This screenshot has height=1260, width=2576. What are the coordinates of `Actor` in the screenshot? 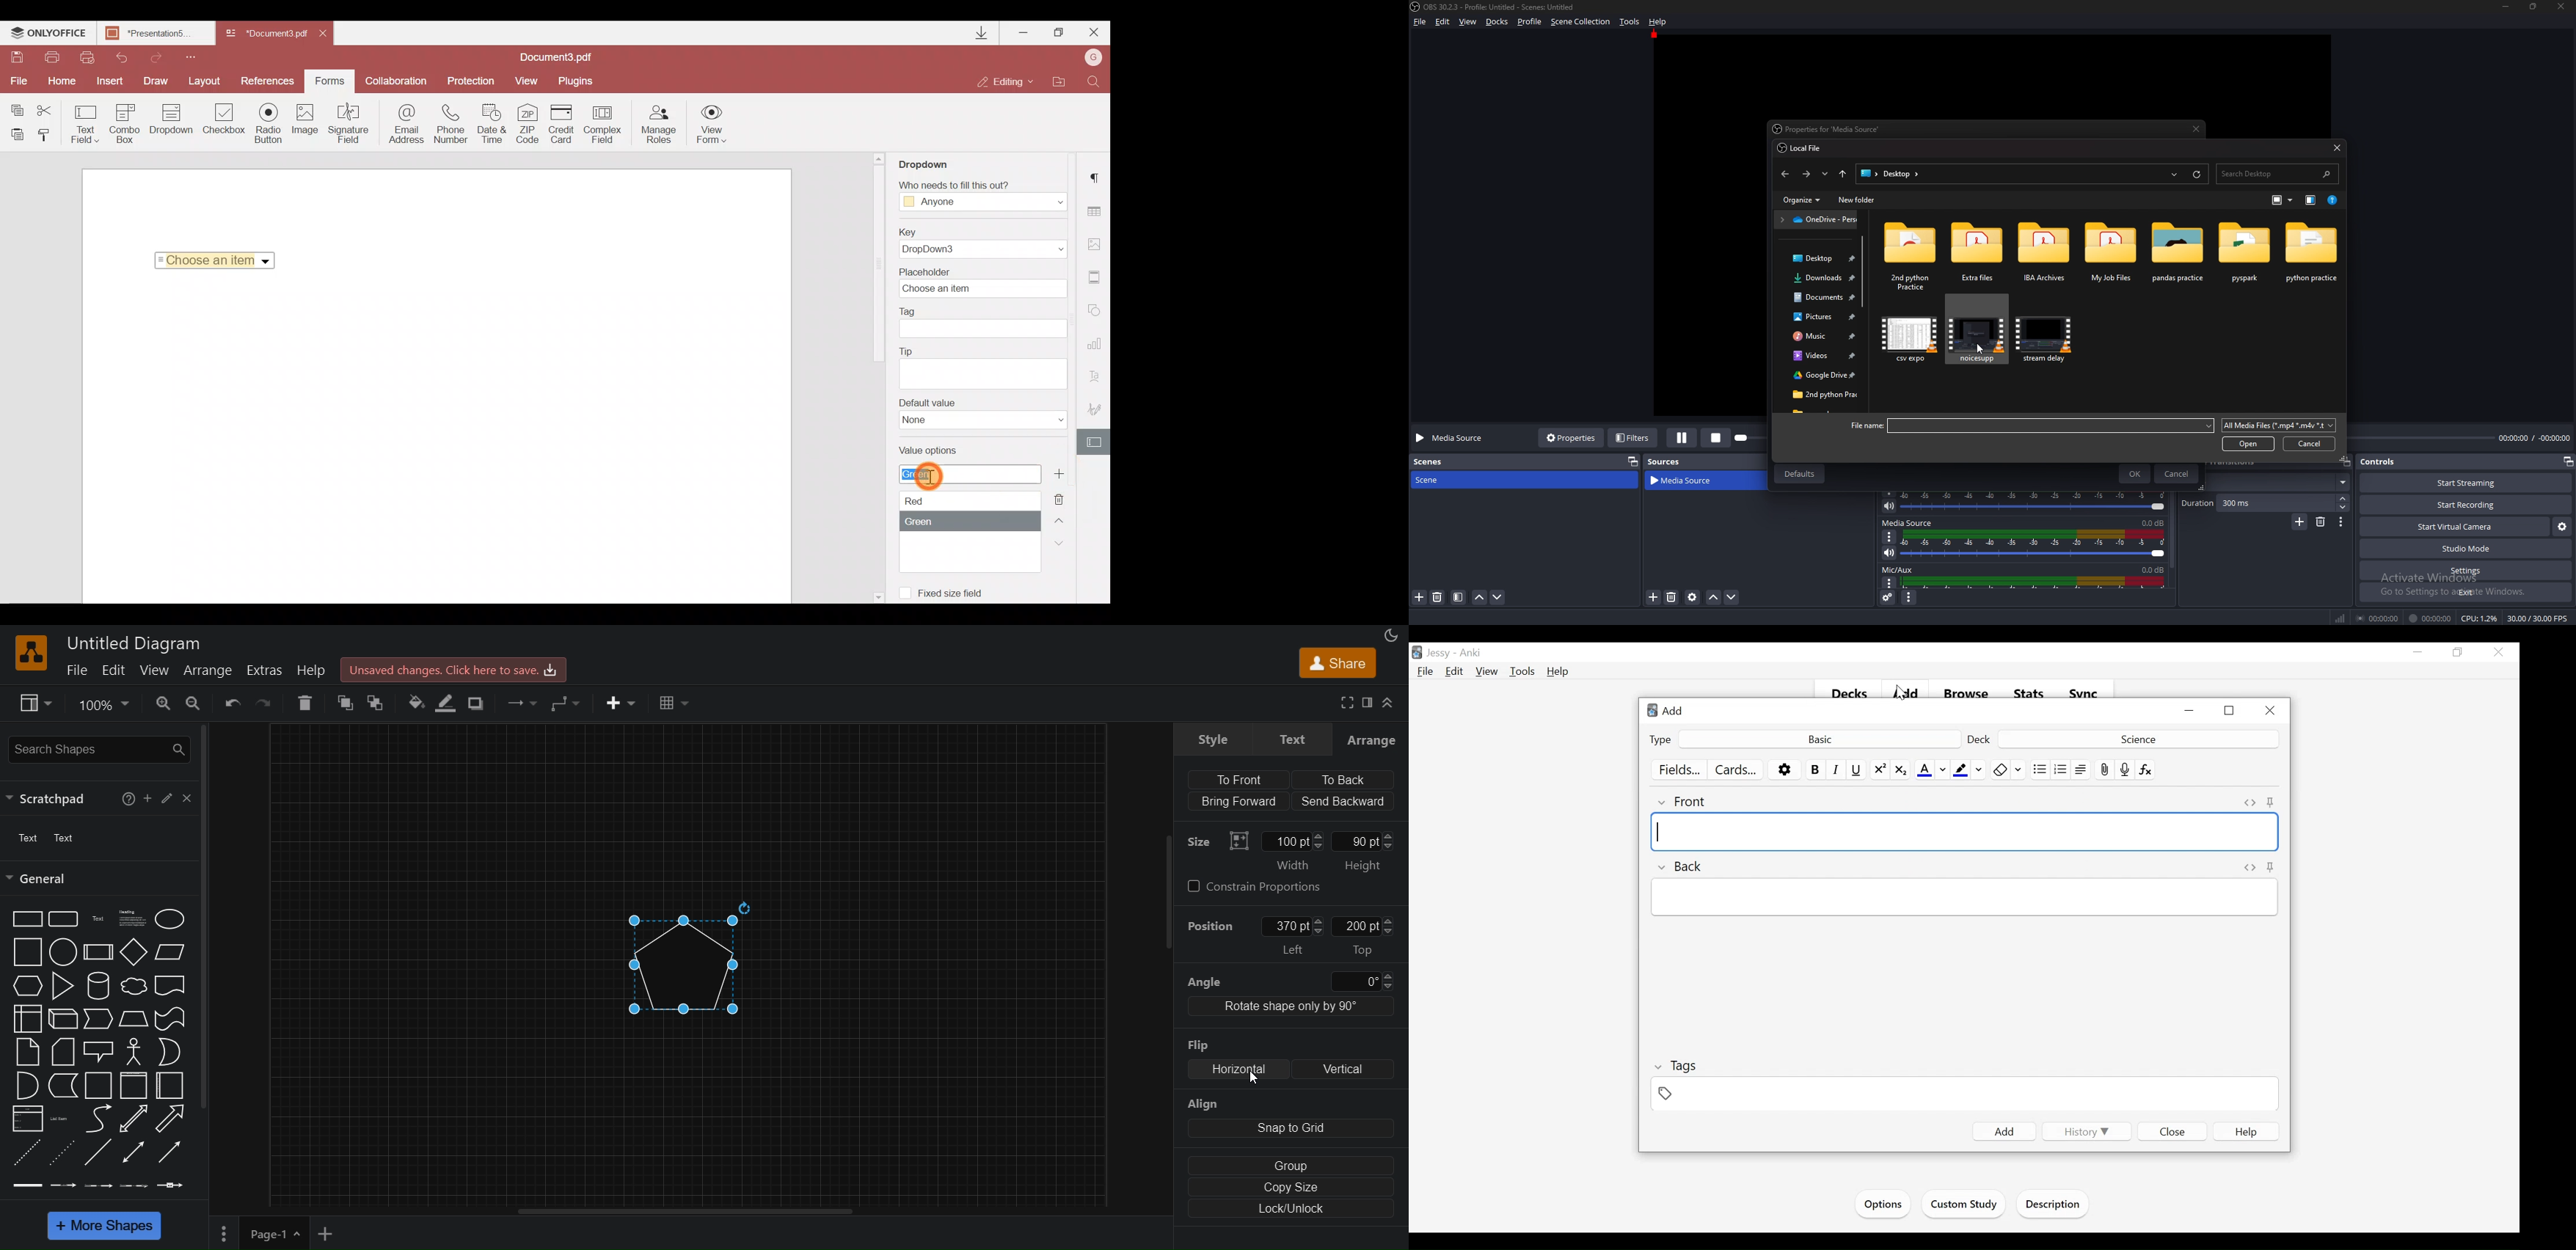 It's located at (134, 1052).